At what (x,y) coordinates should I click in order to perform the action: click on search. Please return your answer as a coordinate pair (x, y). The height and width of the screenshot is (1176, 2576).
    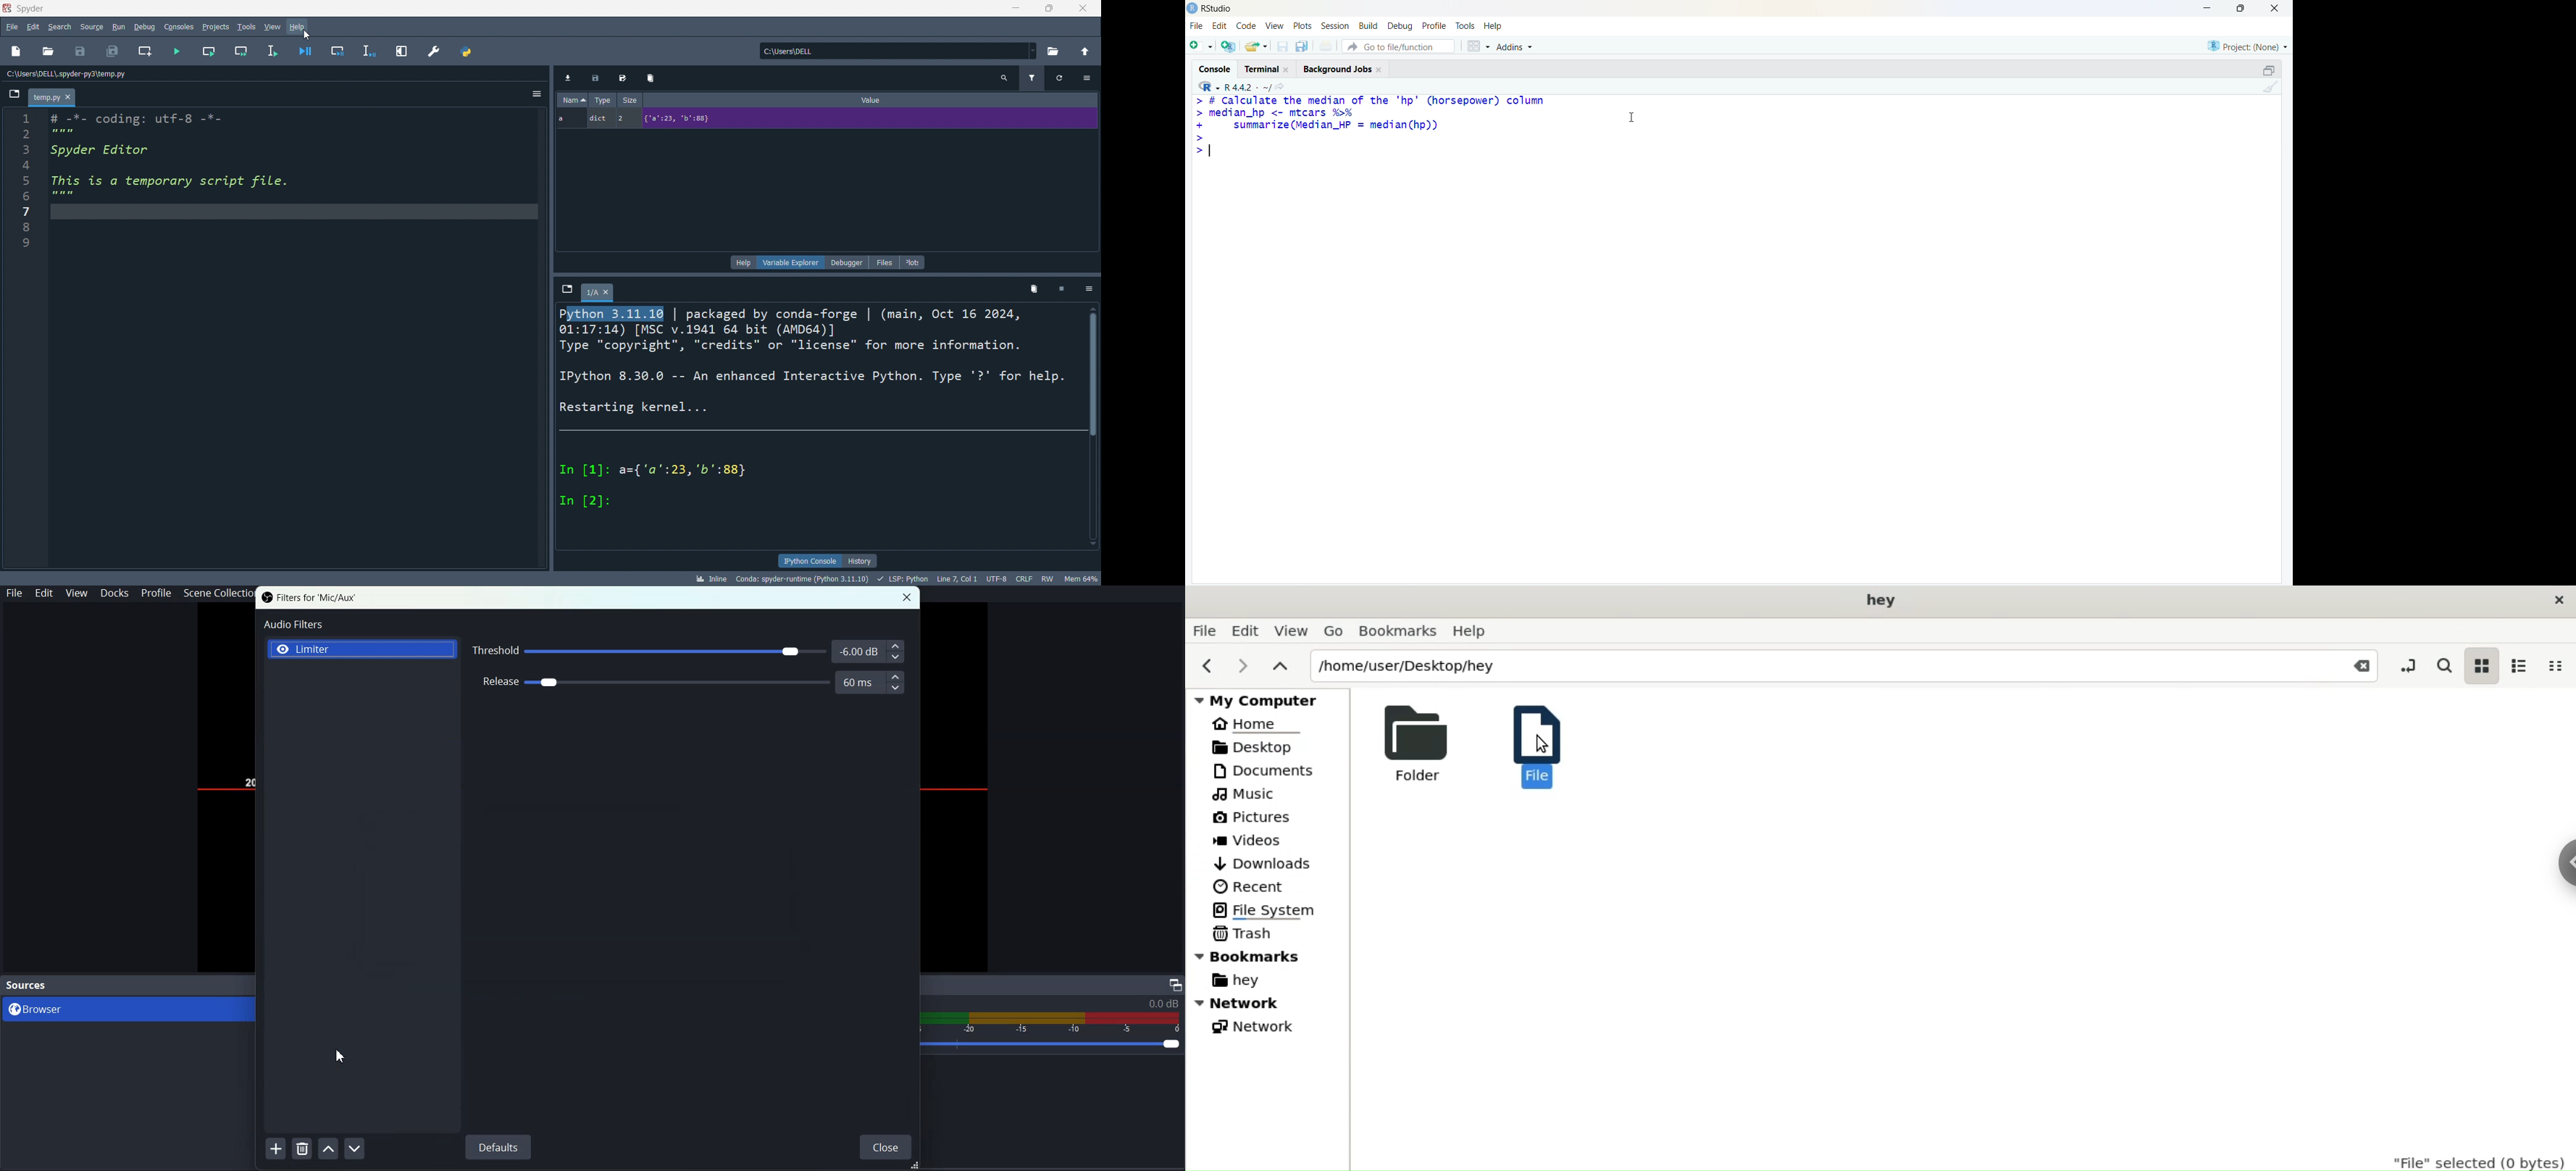
    Looking at the image, I should click on (2443, 665).